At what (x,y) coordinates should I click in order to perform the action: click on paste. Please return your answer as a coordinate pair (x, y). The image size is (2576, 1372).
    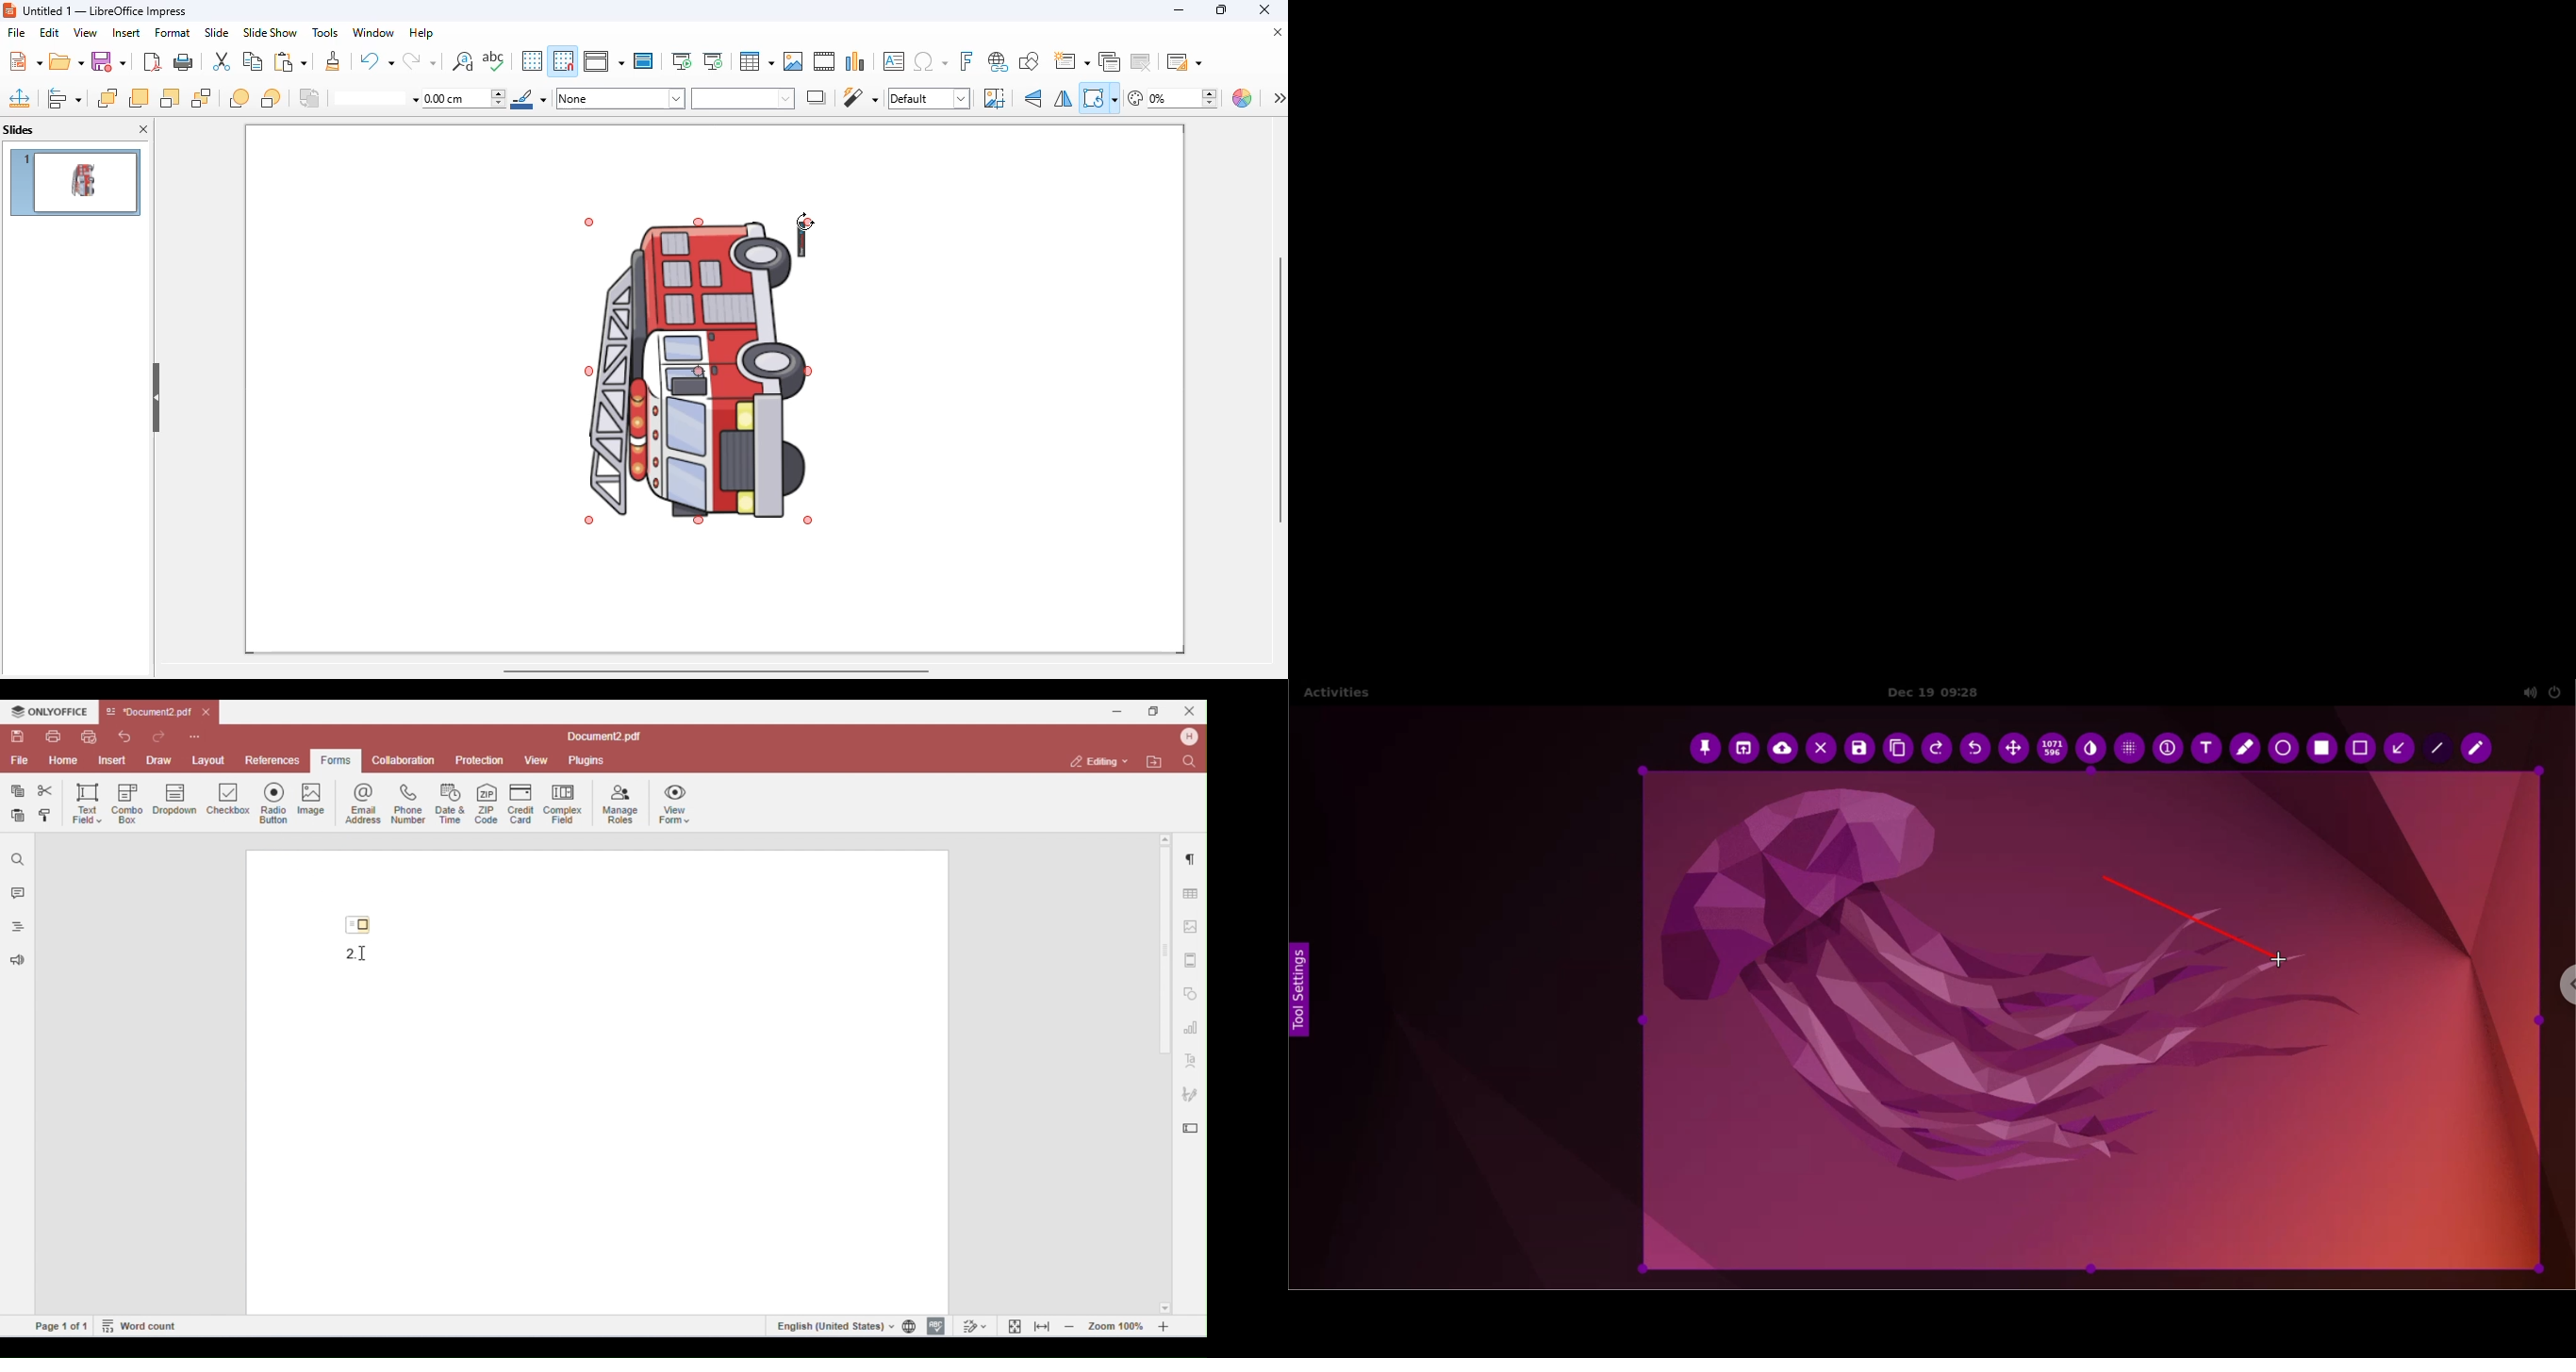
    Looking at the image, I should click on (289, 60).